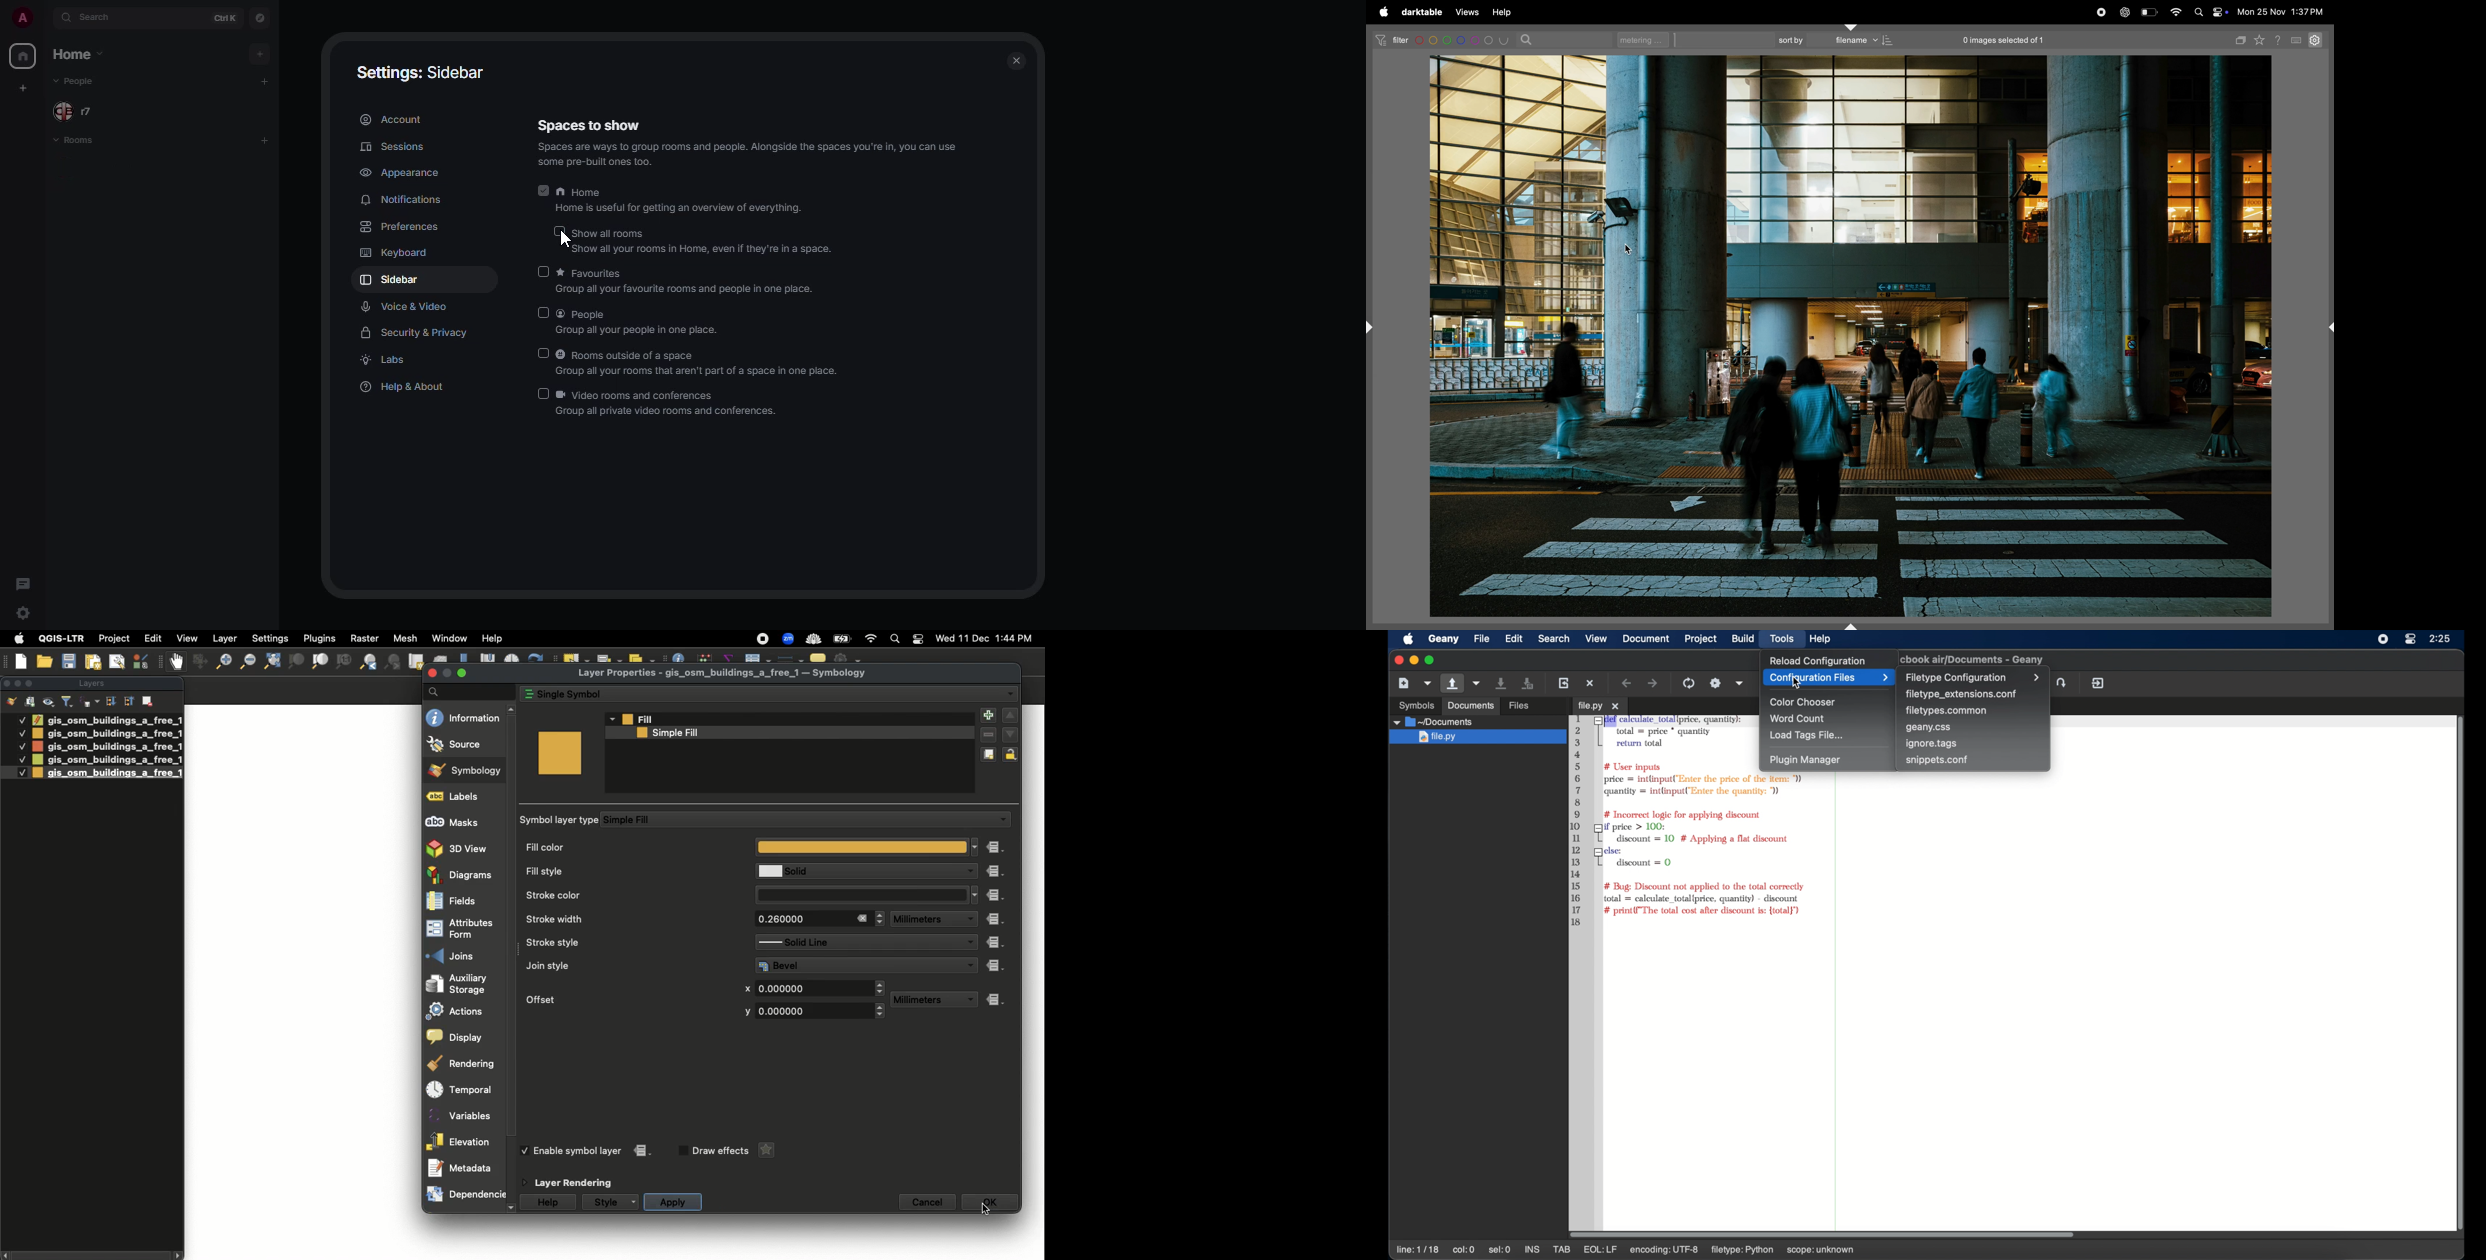 The width and height of the screenshot is (2492, 1260). I want to click on mod, so click(1595, 1250).